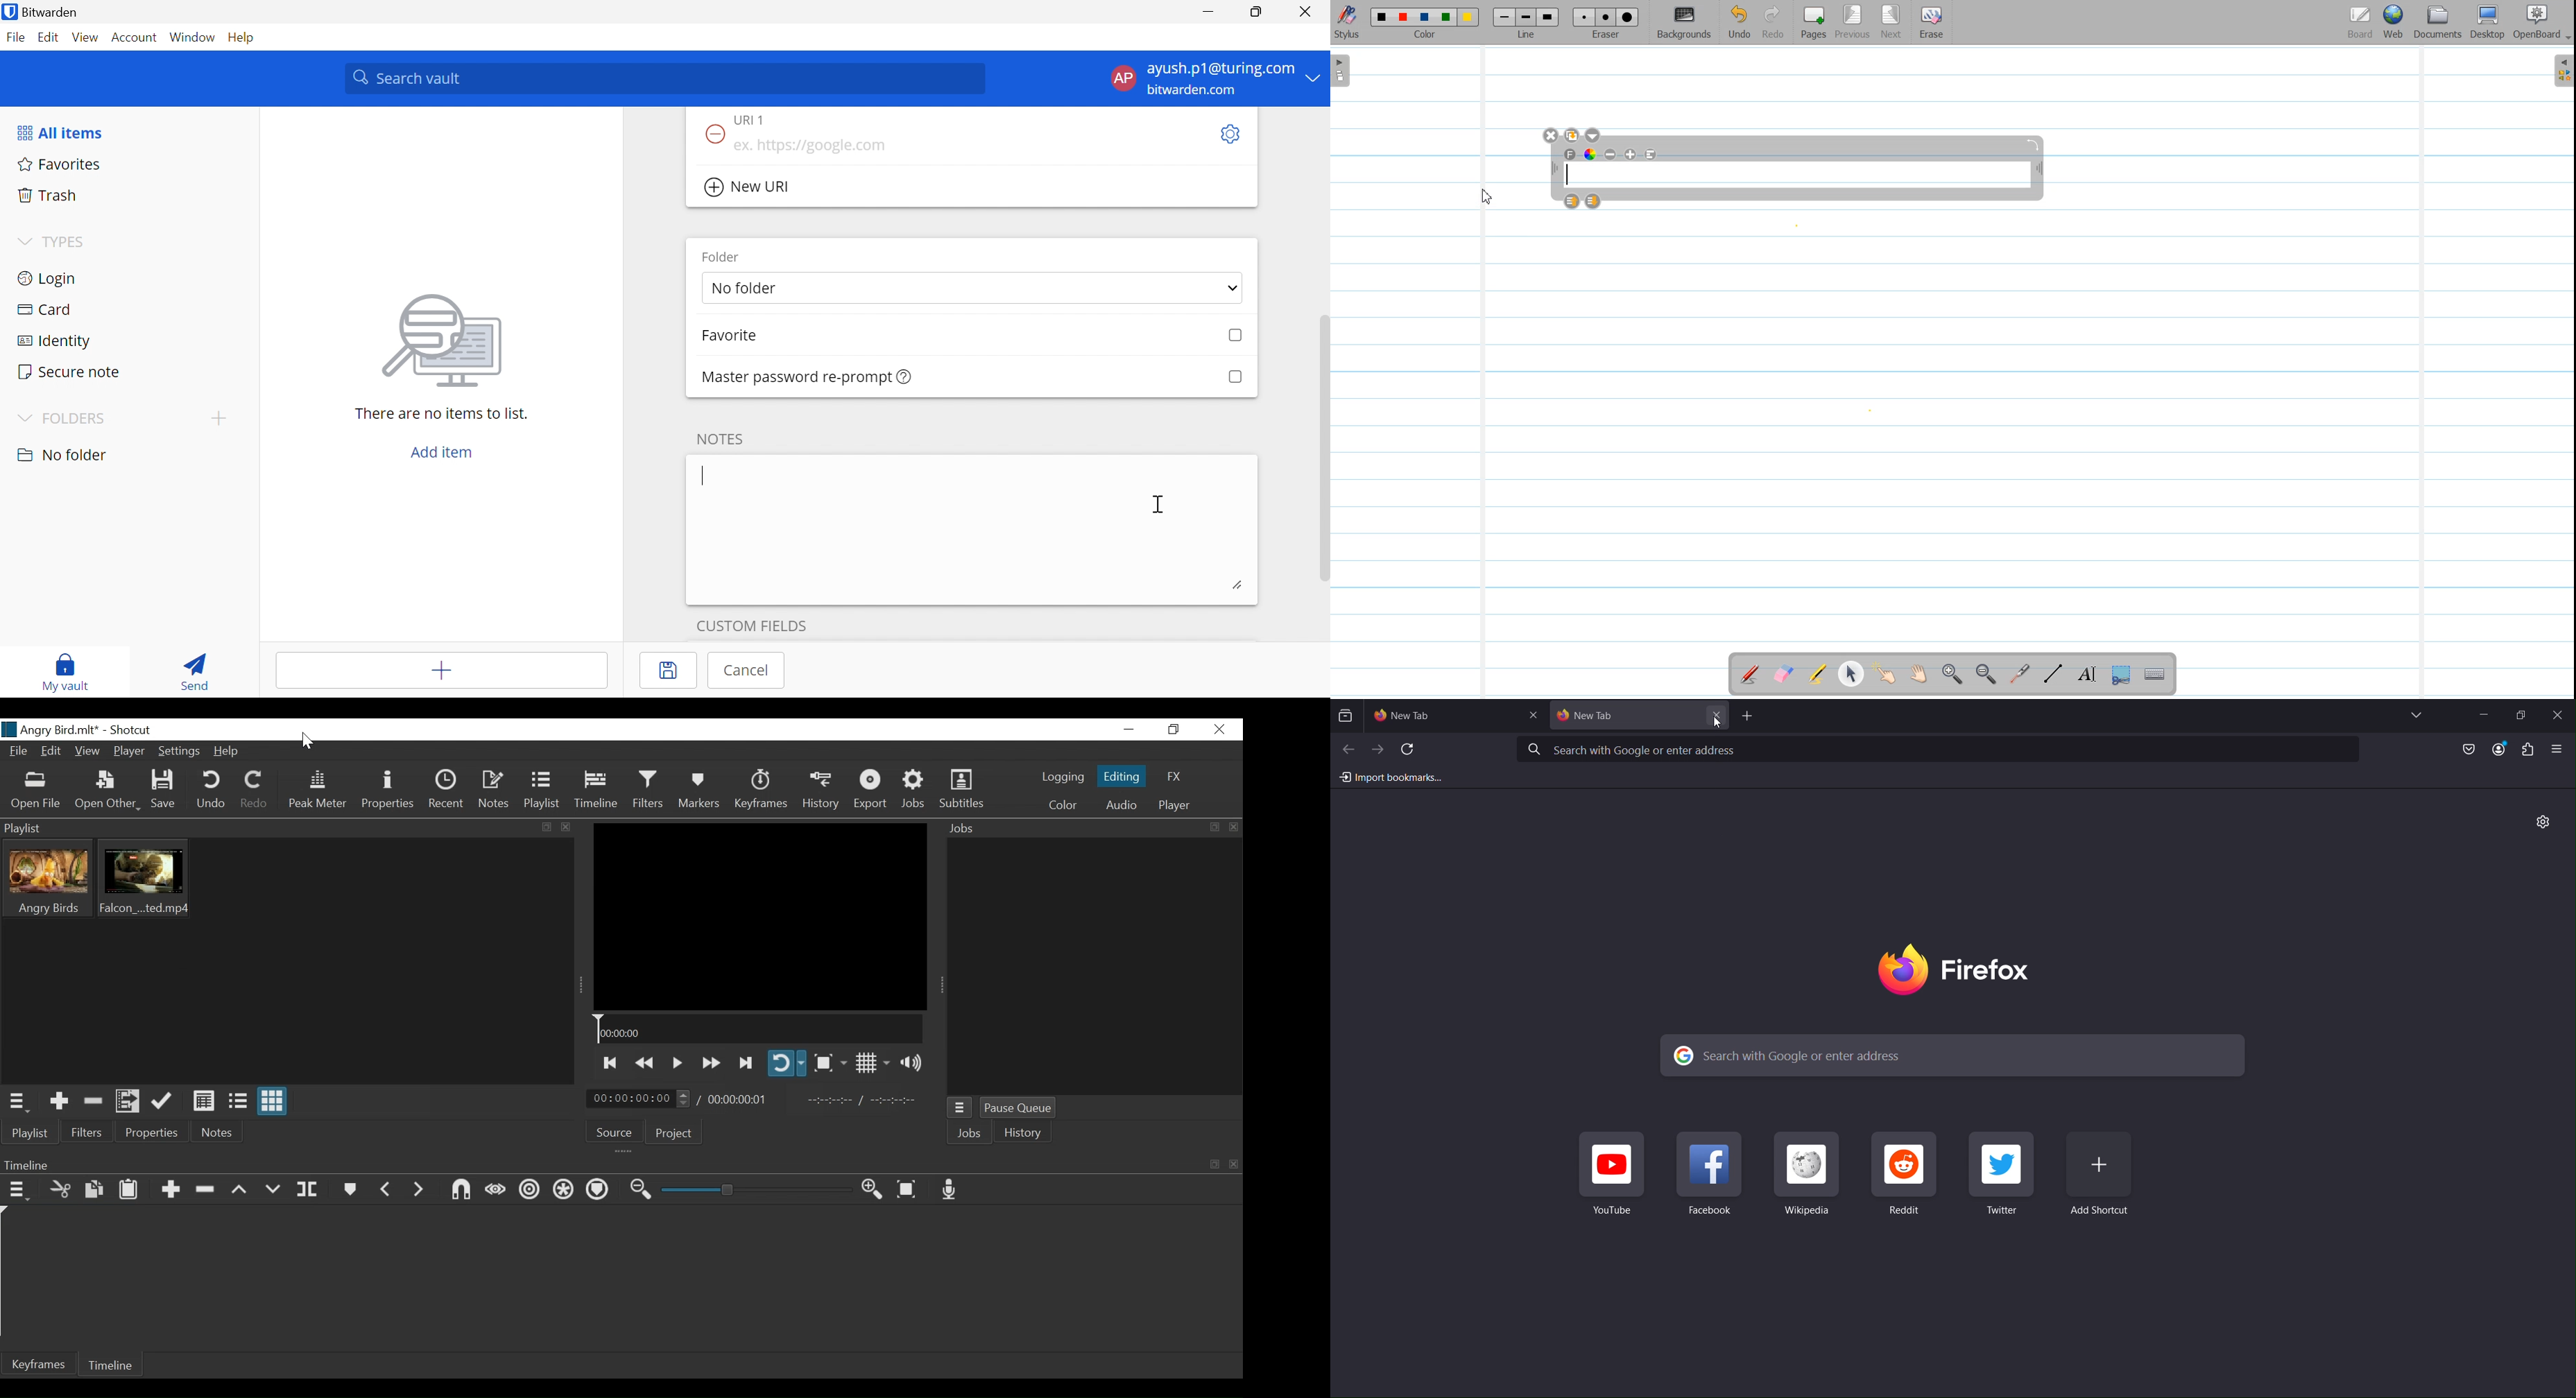 The image size is (2576, 1400). Describe the element at coordinates (47, 38) in the screenshot. I see `Edit` at that location.